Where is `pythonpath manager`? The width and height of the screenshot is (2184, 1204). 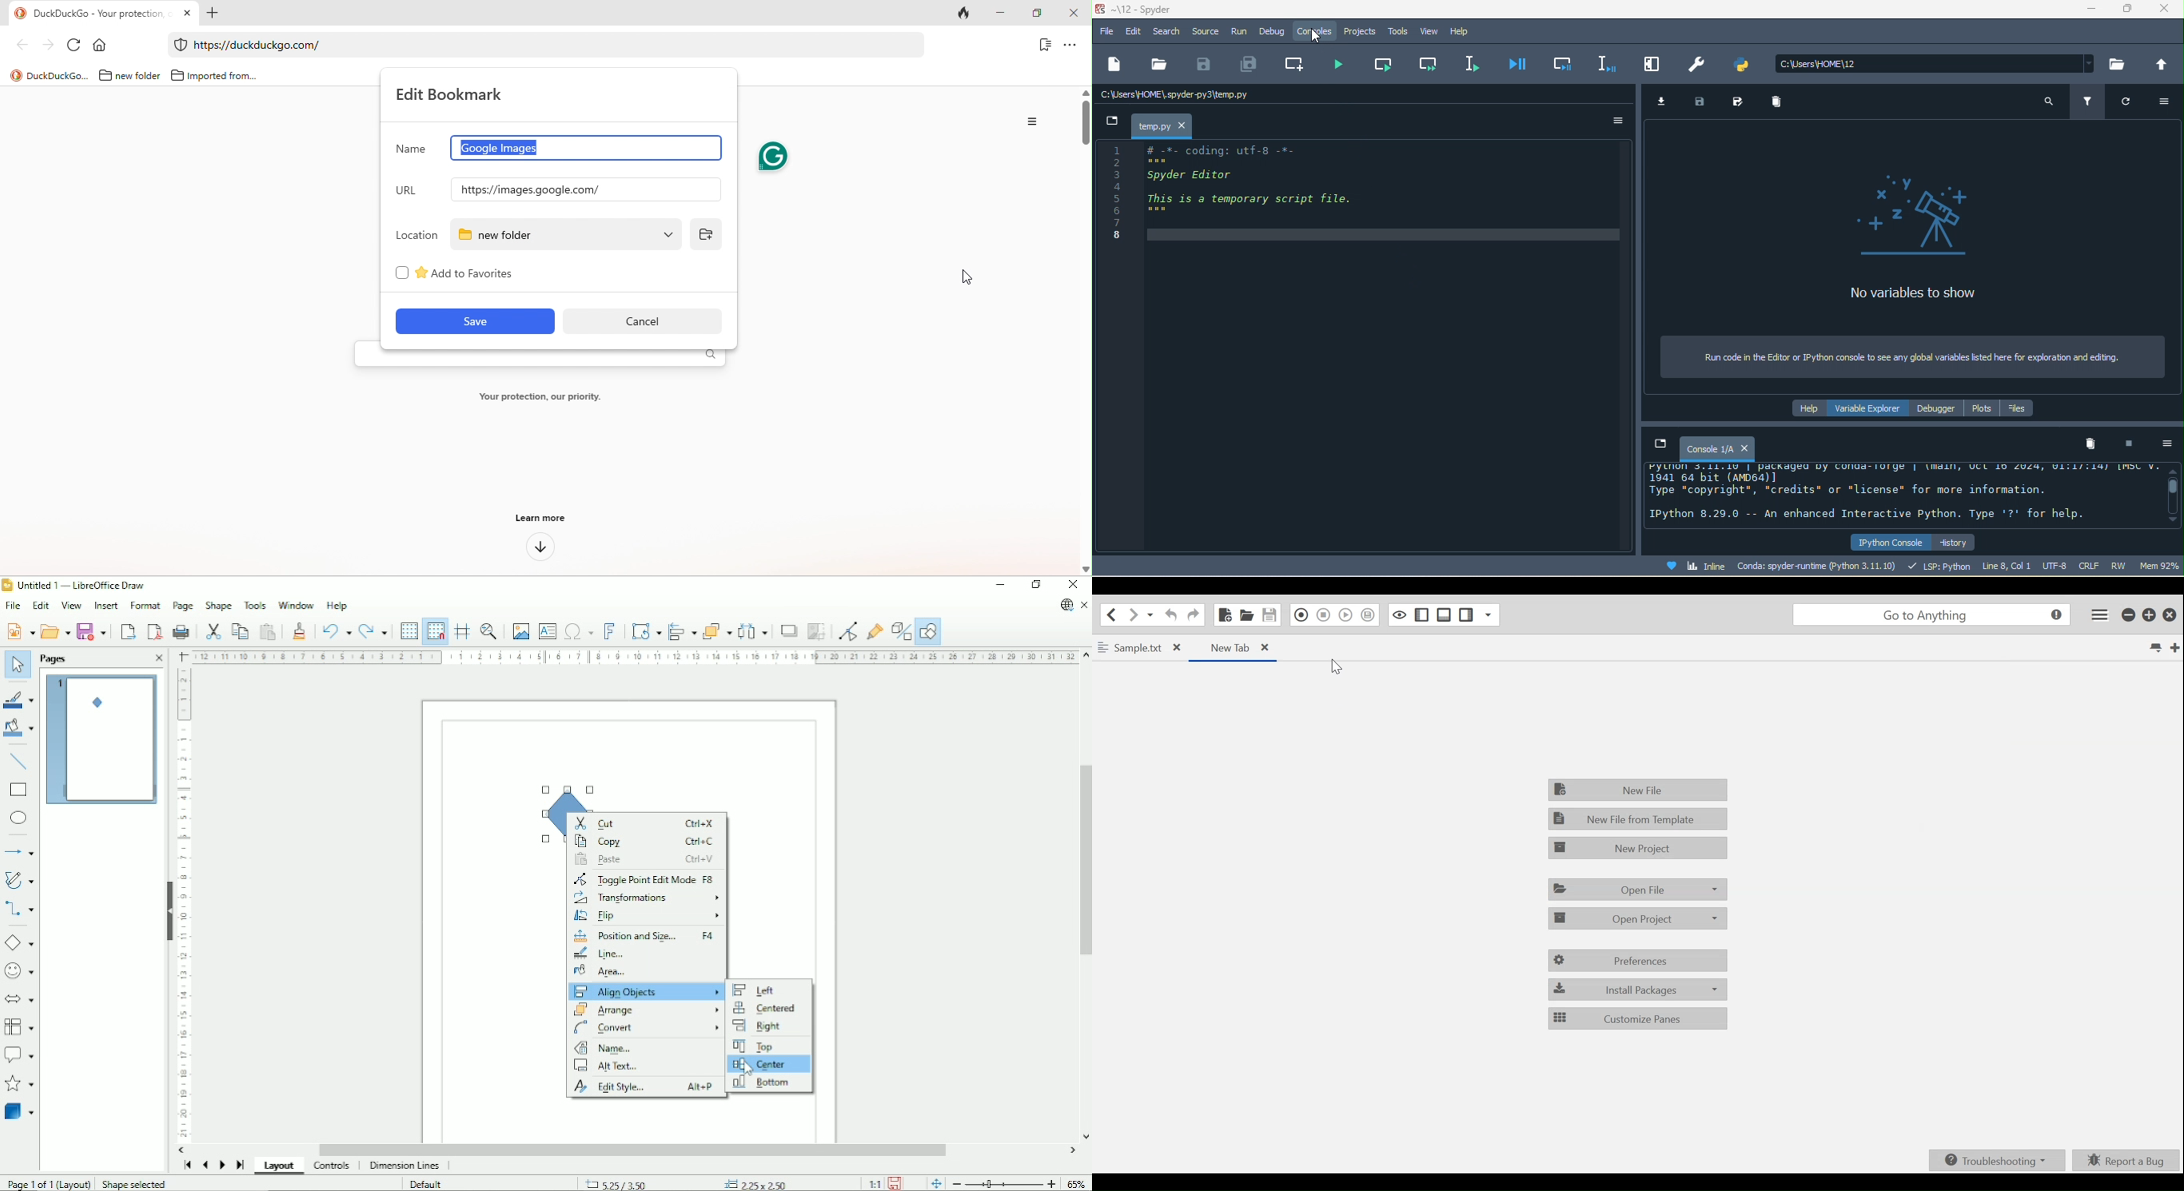 pythonpath manager is located at coordinates (1747, 62).